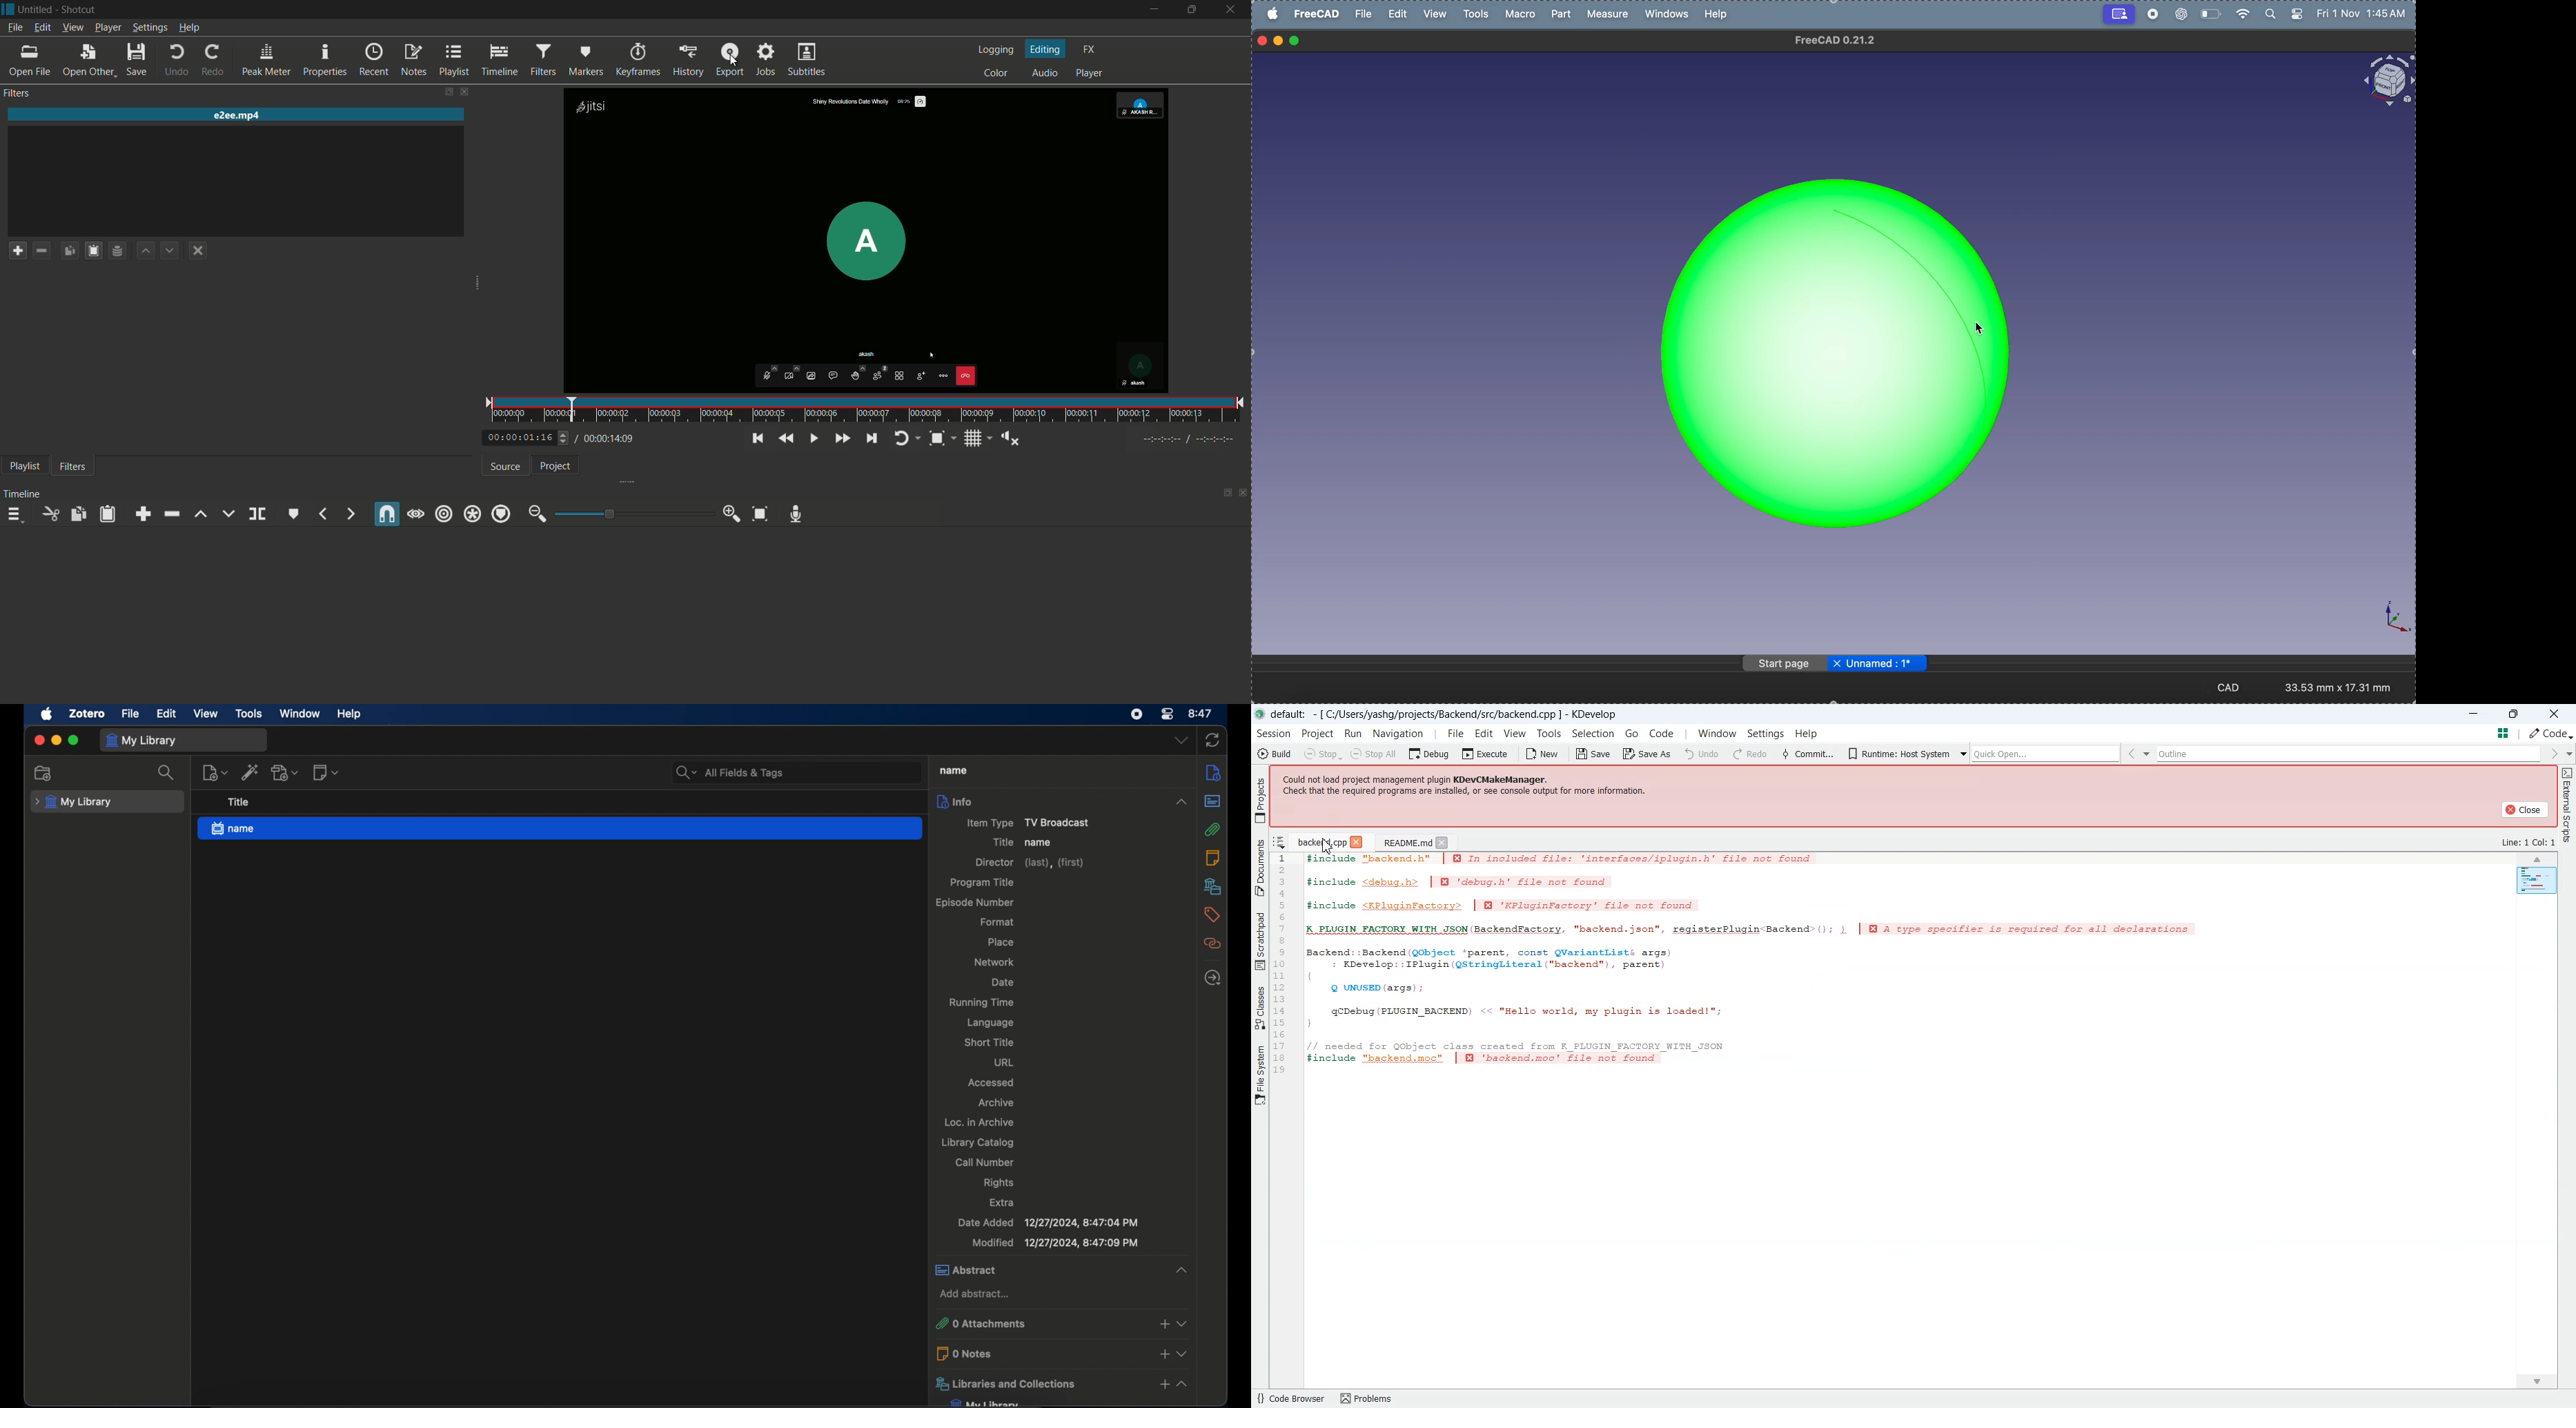  Describe the element at coordinates (2566, 809) in the screenshot. I see `External scripts` at that location.